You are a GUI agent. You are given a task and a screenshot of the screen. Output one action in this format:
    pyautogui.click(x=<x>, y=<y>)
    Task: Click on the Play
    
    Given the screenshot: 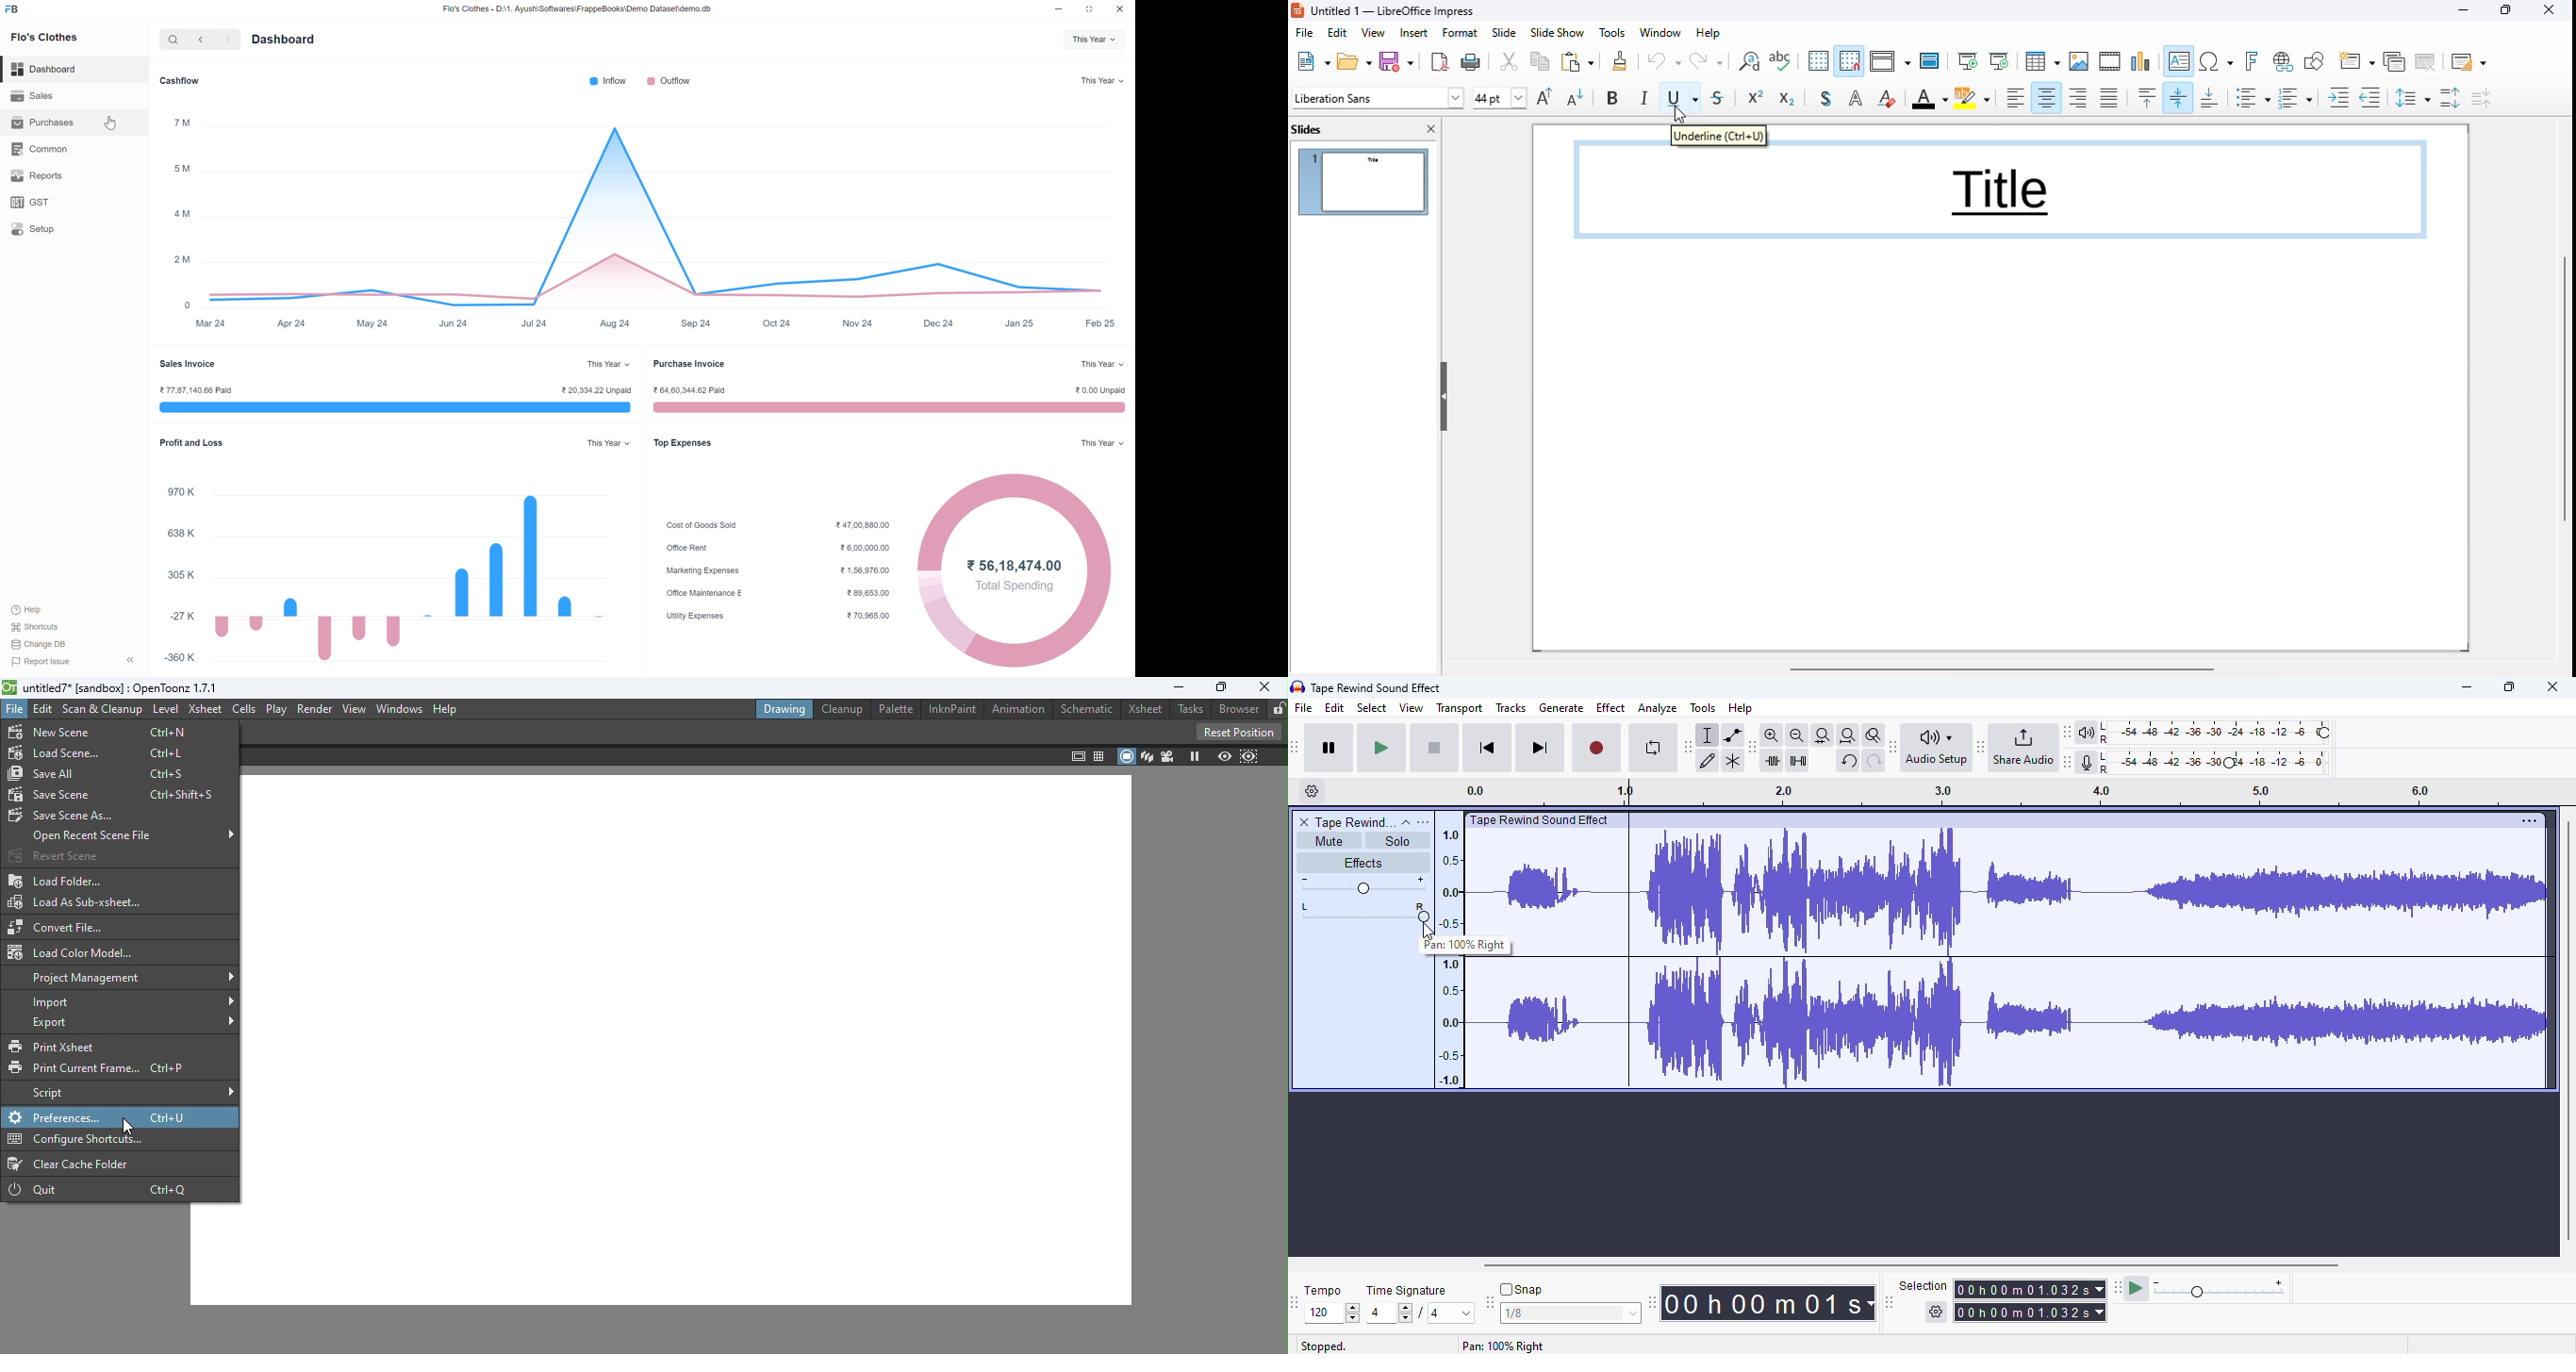 What is the action you would take?
    pyautogui.click(x=278, y=709)
    